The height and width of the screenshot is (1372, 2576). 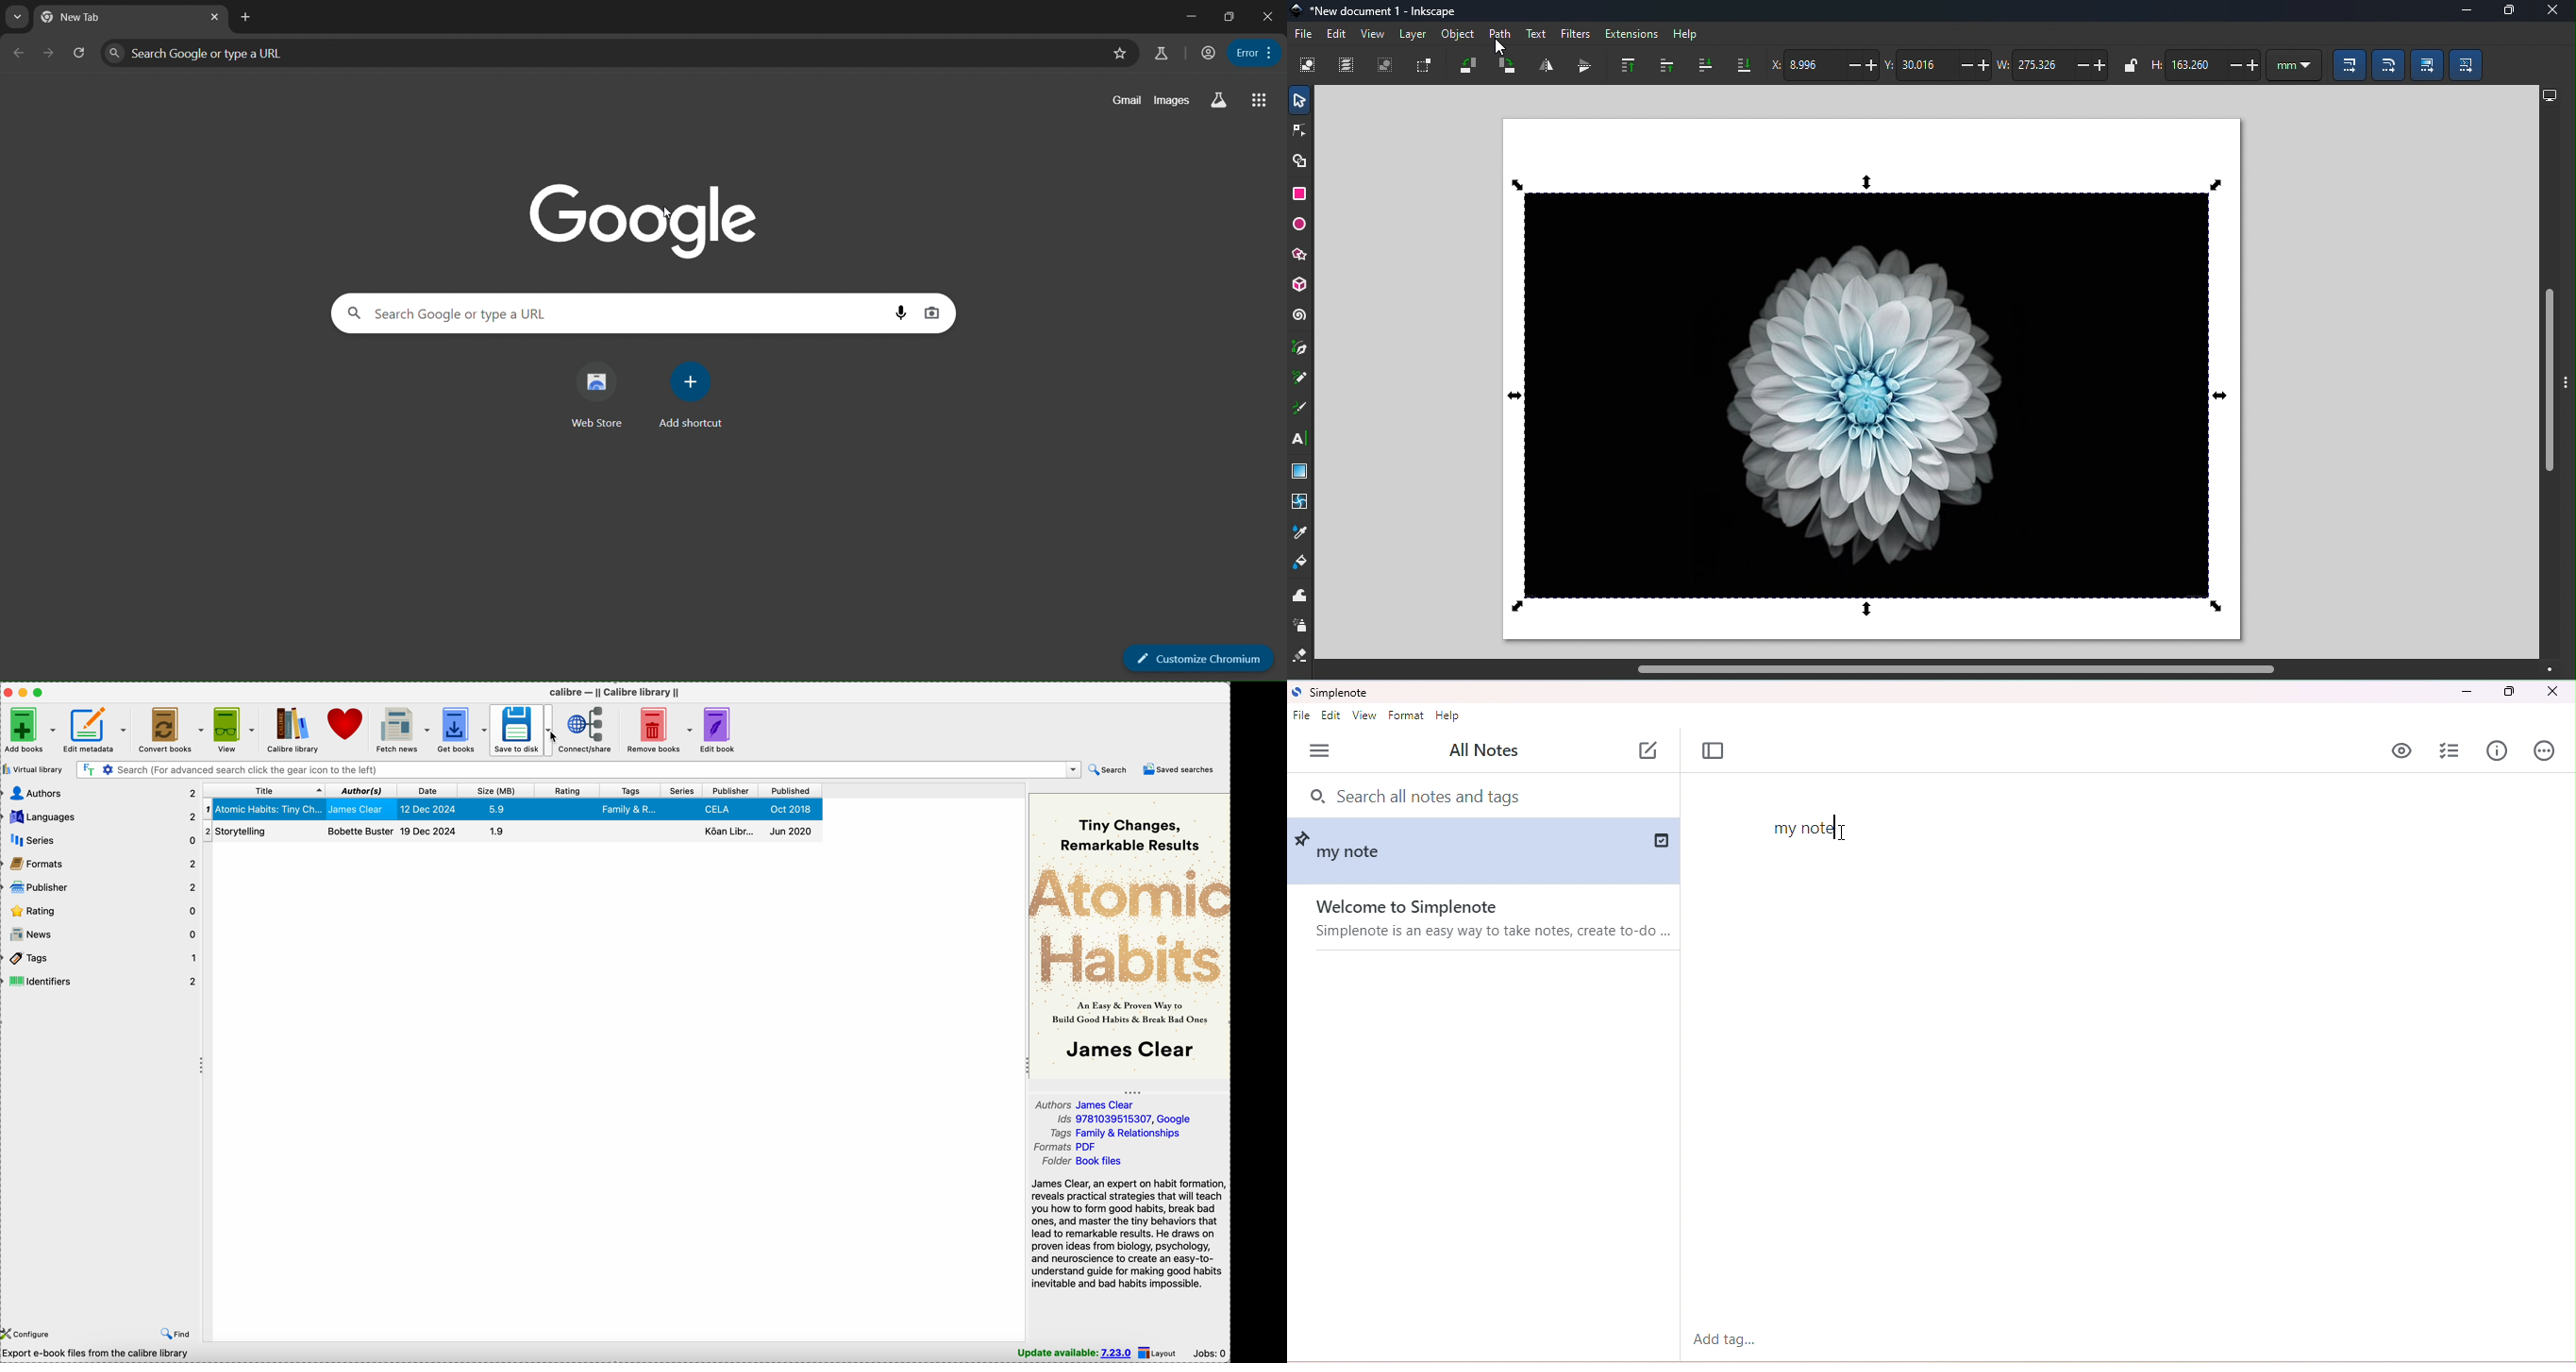 What do you see at coordinates (1507, 66) in the screenshot?
I see `Object rotate 90` at bounding box center [1507, 66].